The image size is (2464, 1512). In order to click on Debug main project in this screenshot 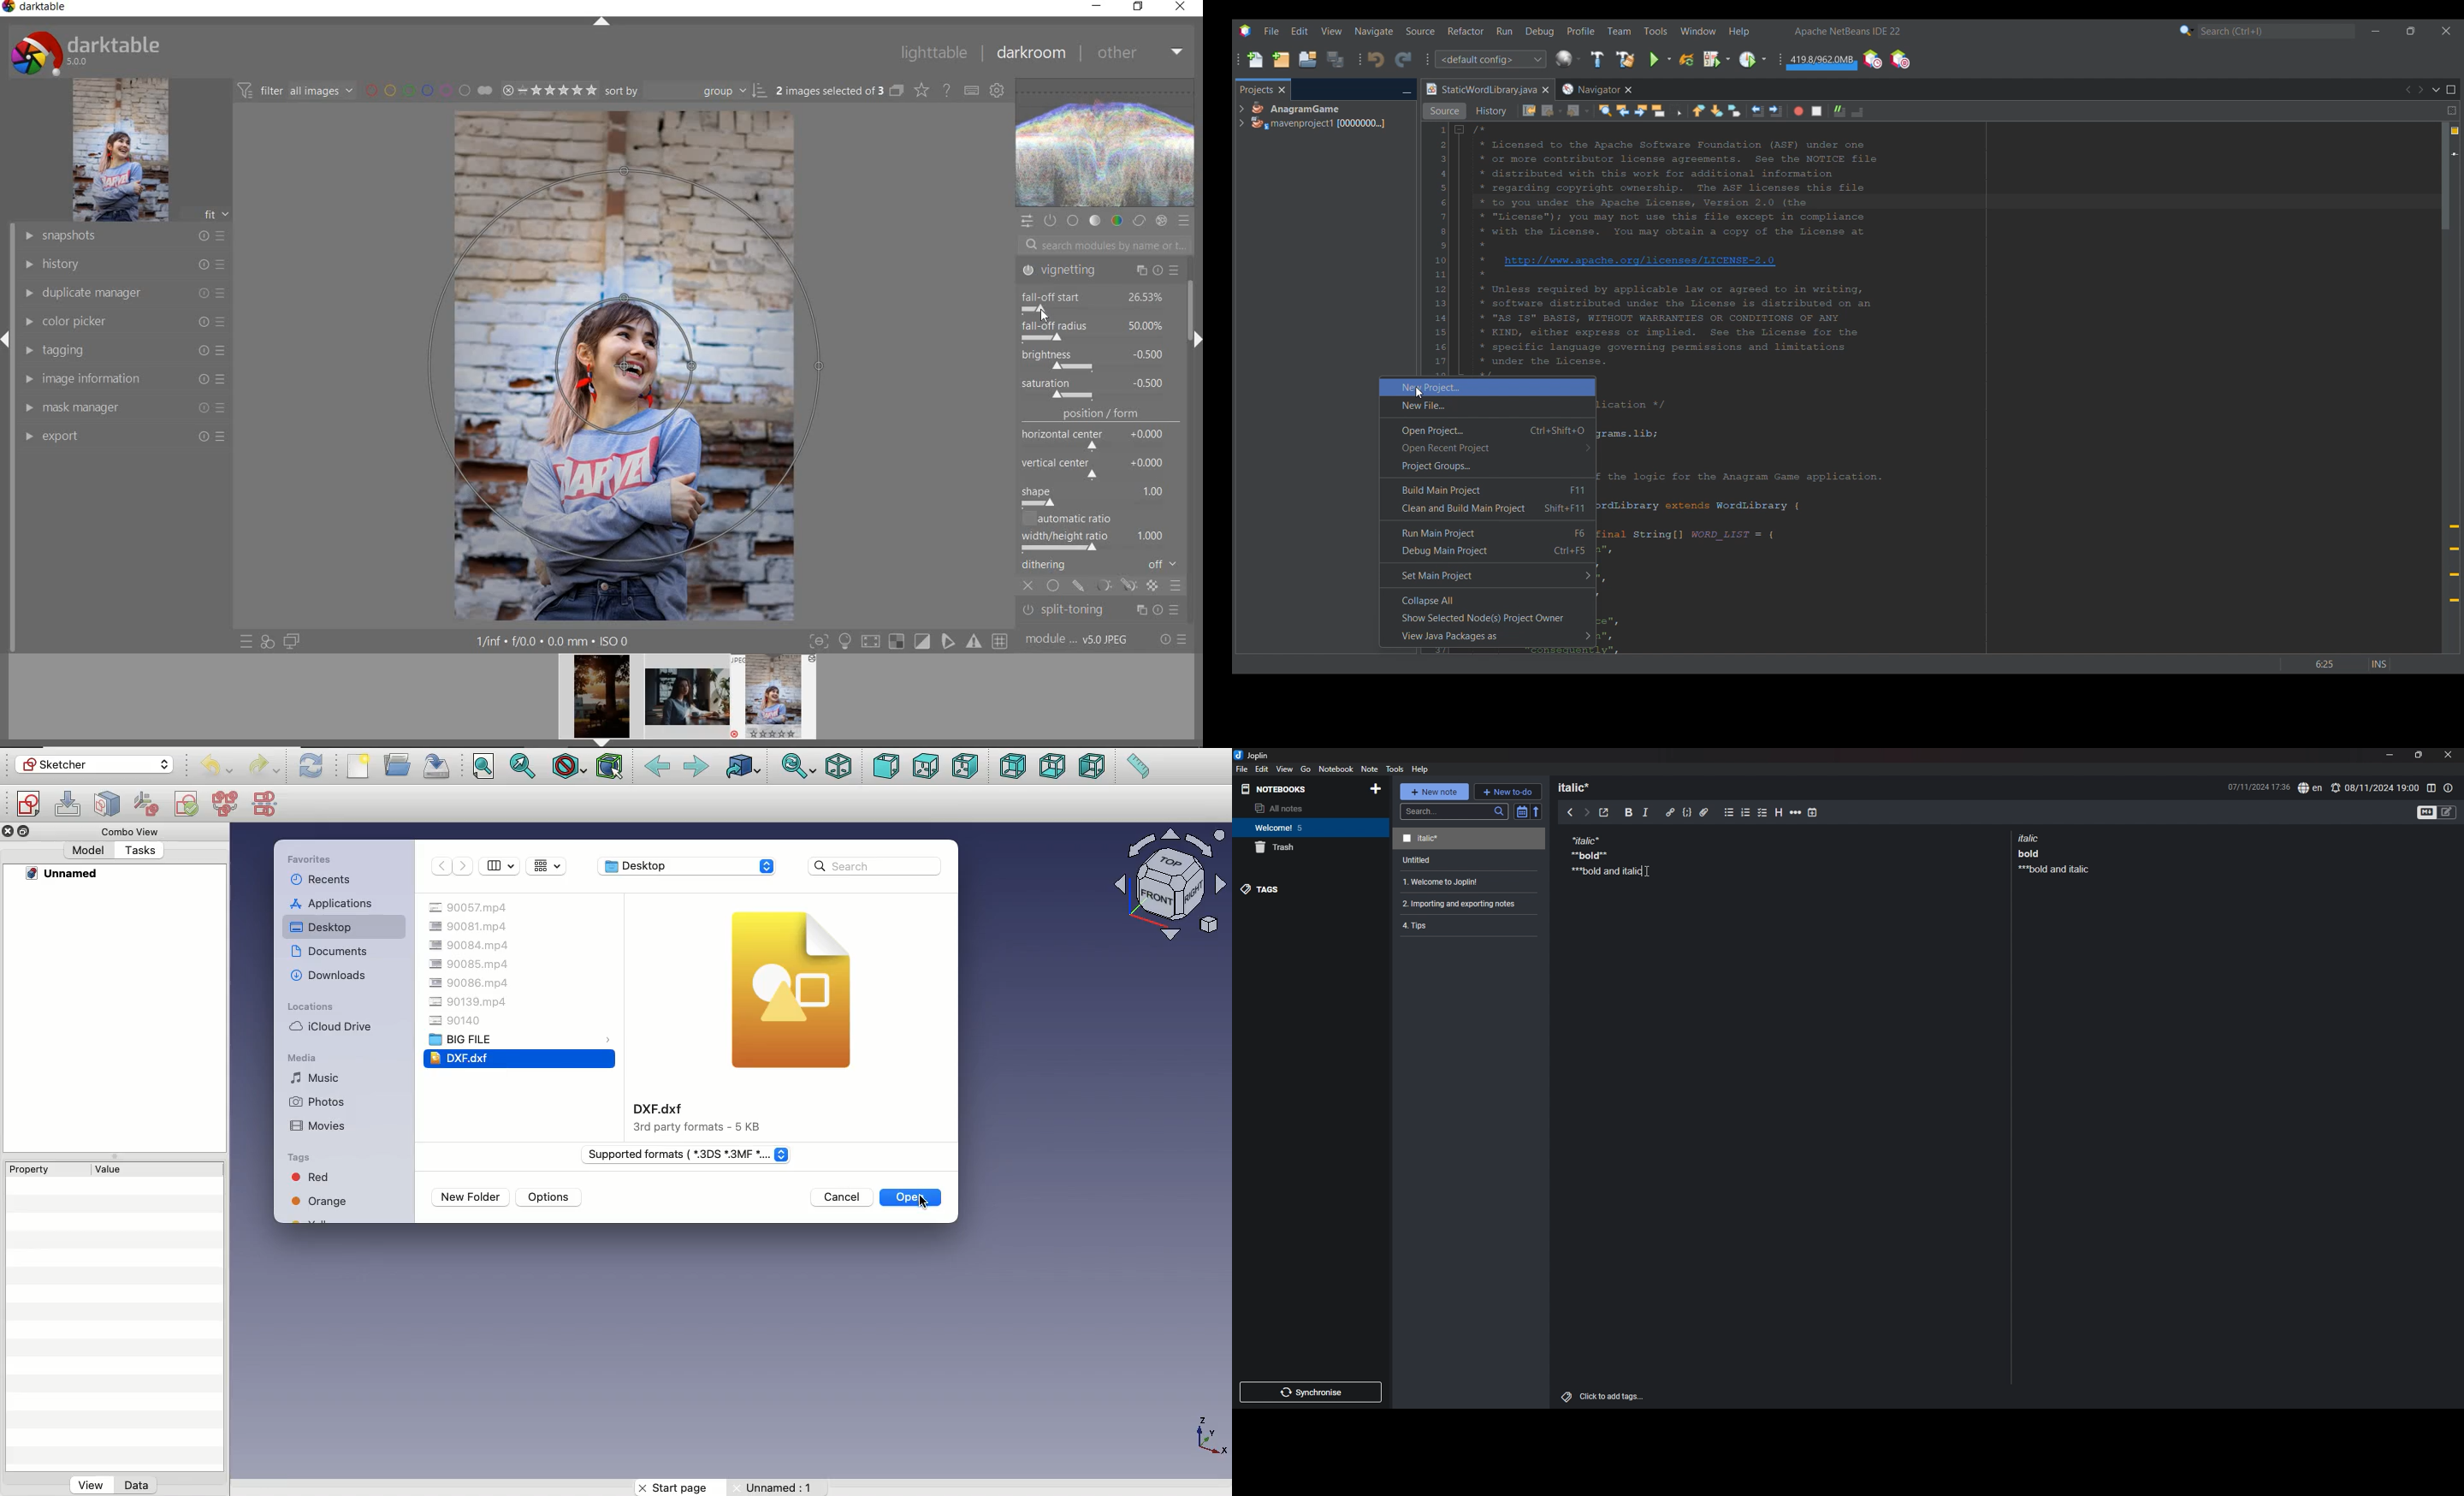, I will do `click(1488, 551)`.